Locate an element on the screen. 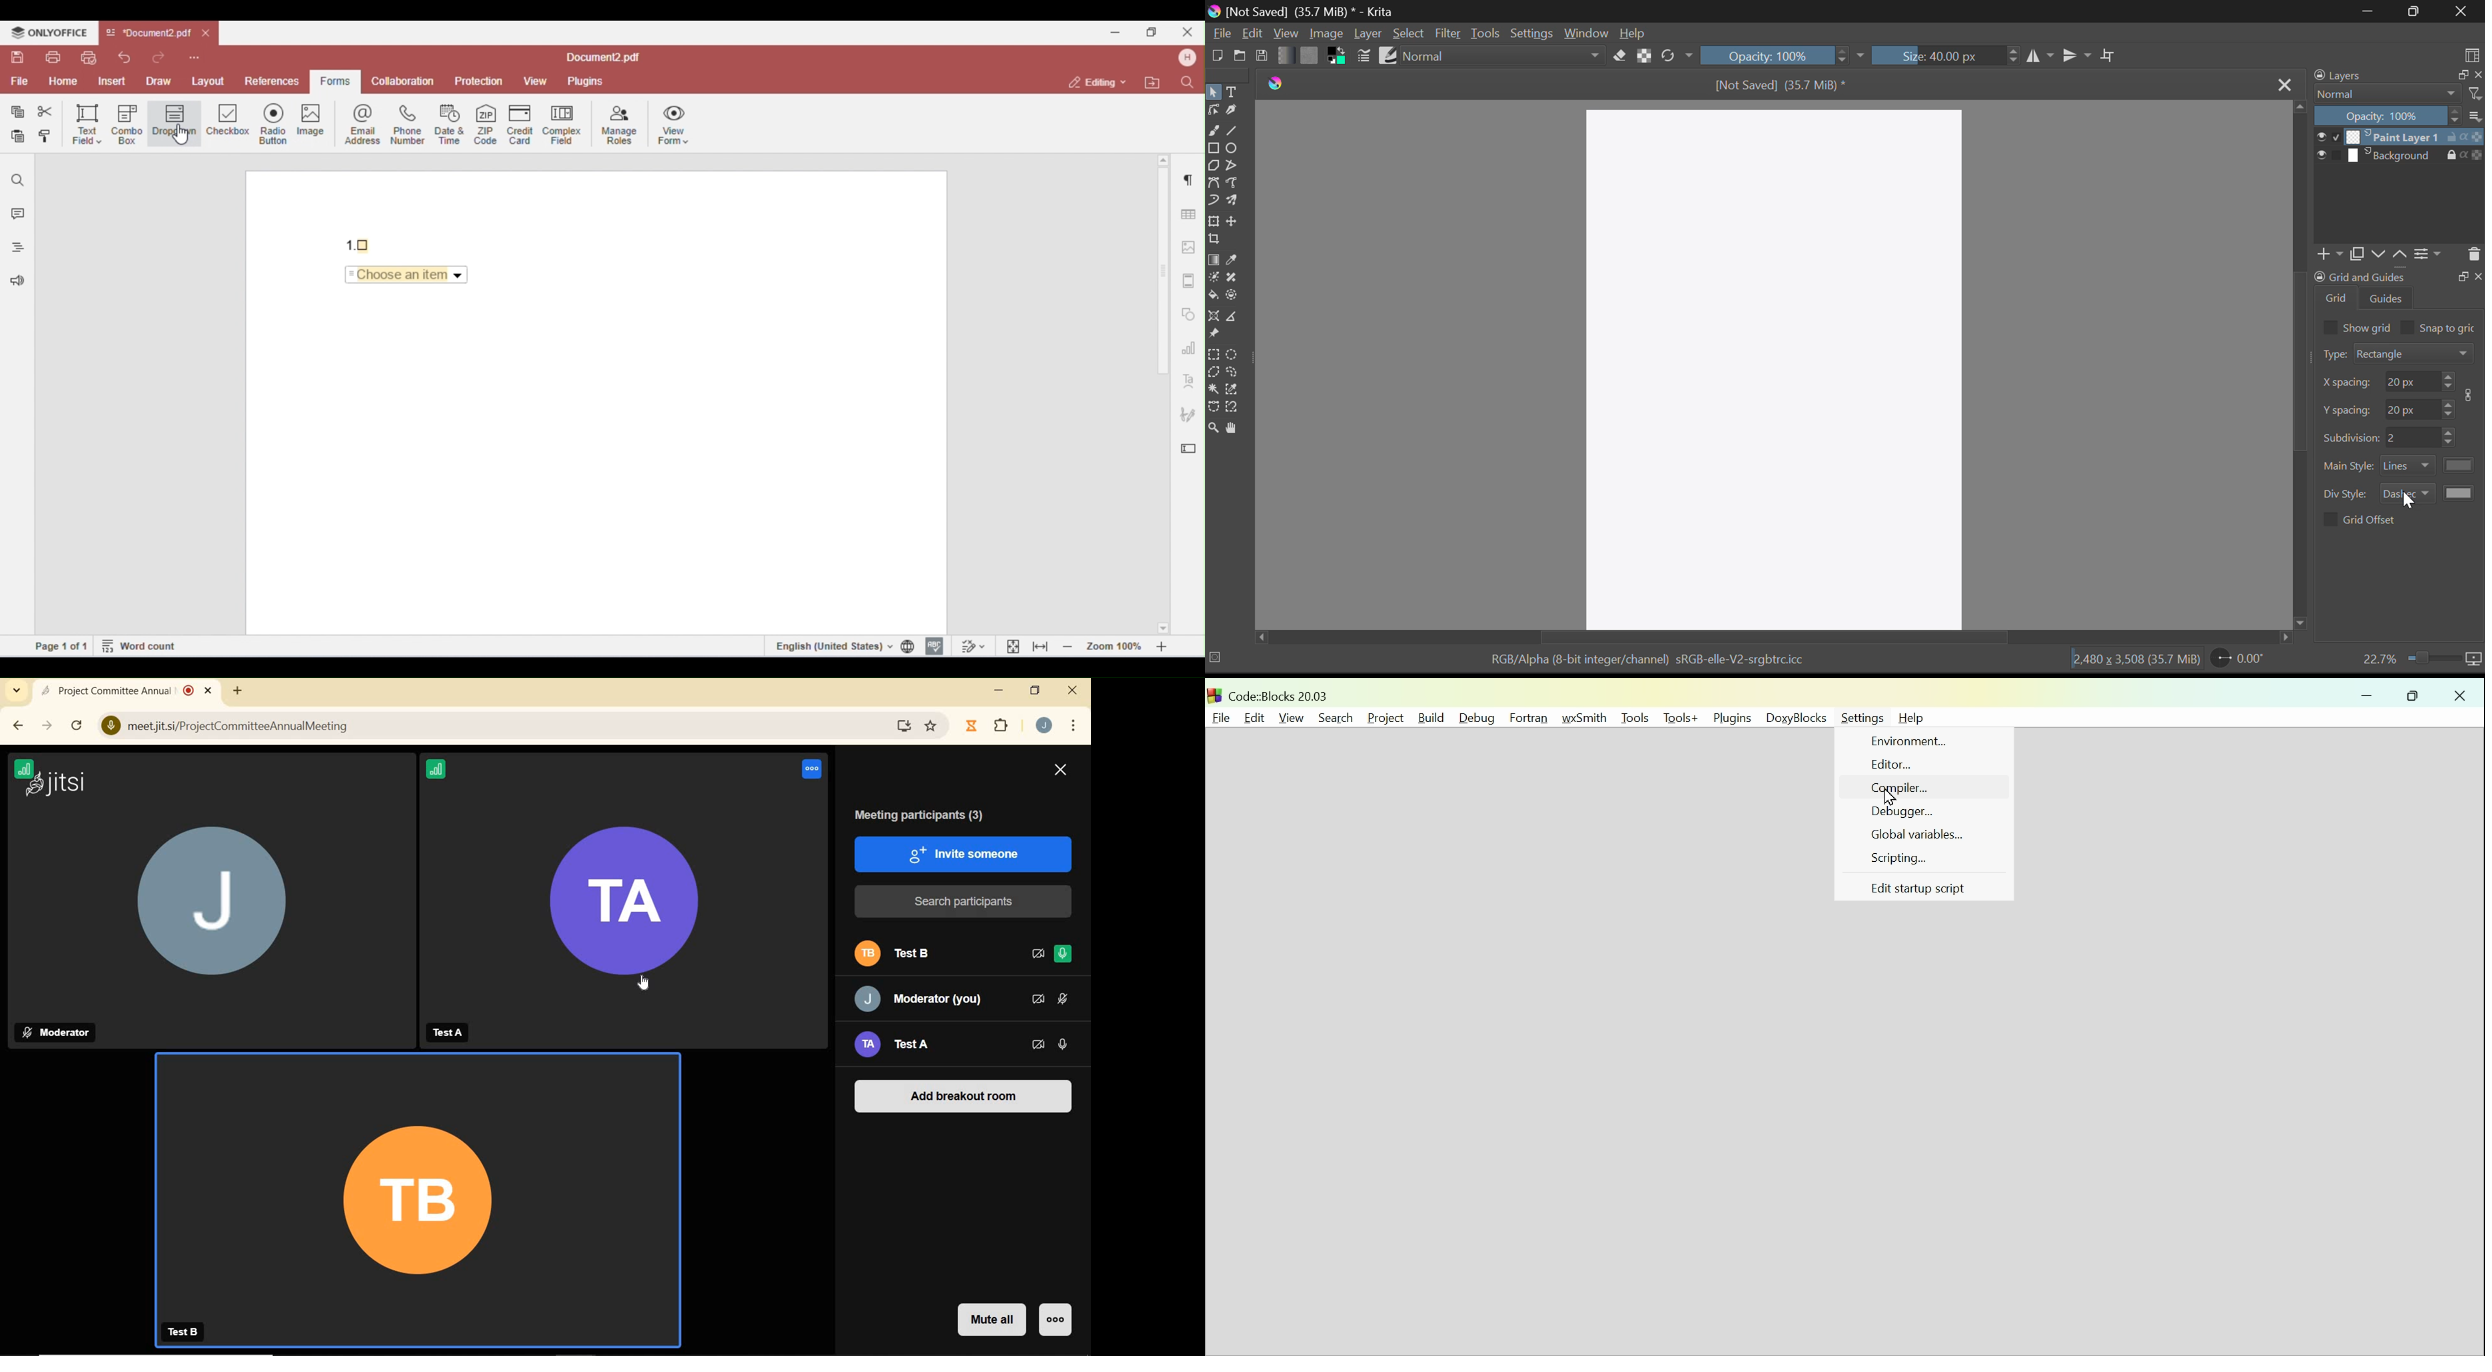 The image size is (2492, 1372). CUSTOMIZE GOOGLE CHROME is located at coordinates (1072, 726).